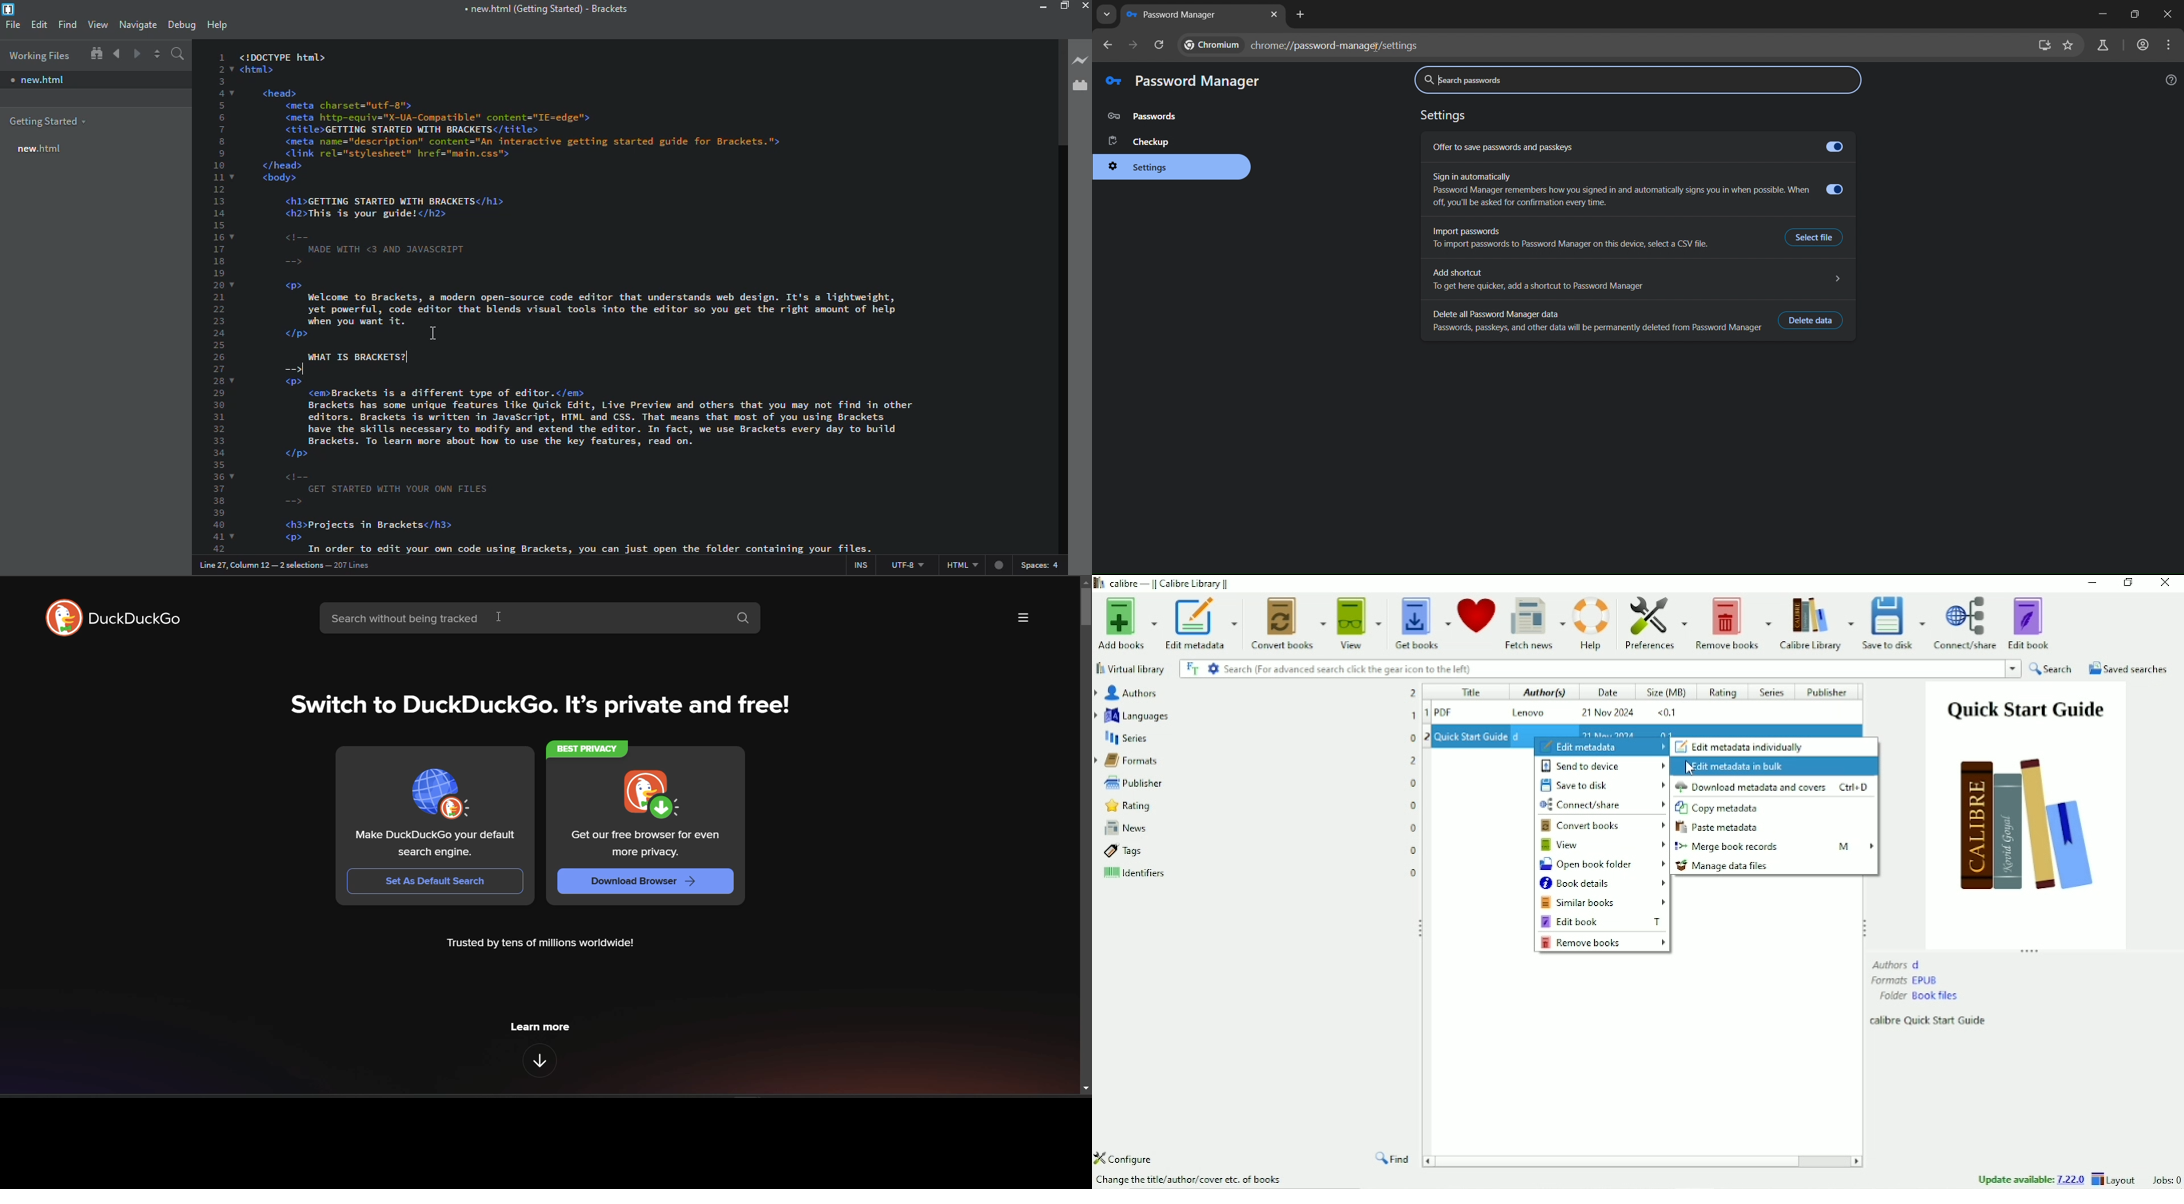 The width and height of the screenshot is (2184, 1204). I want to click on brackets, so click(11, 10).